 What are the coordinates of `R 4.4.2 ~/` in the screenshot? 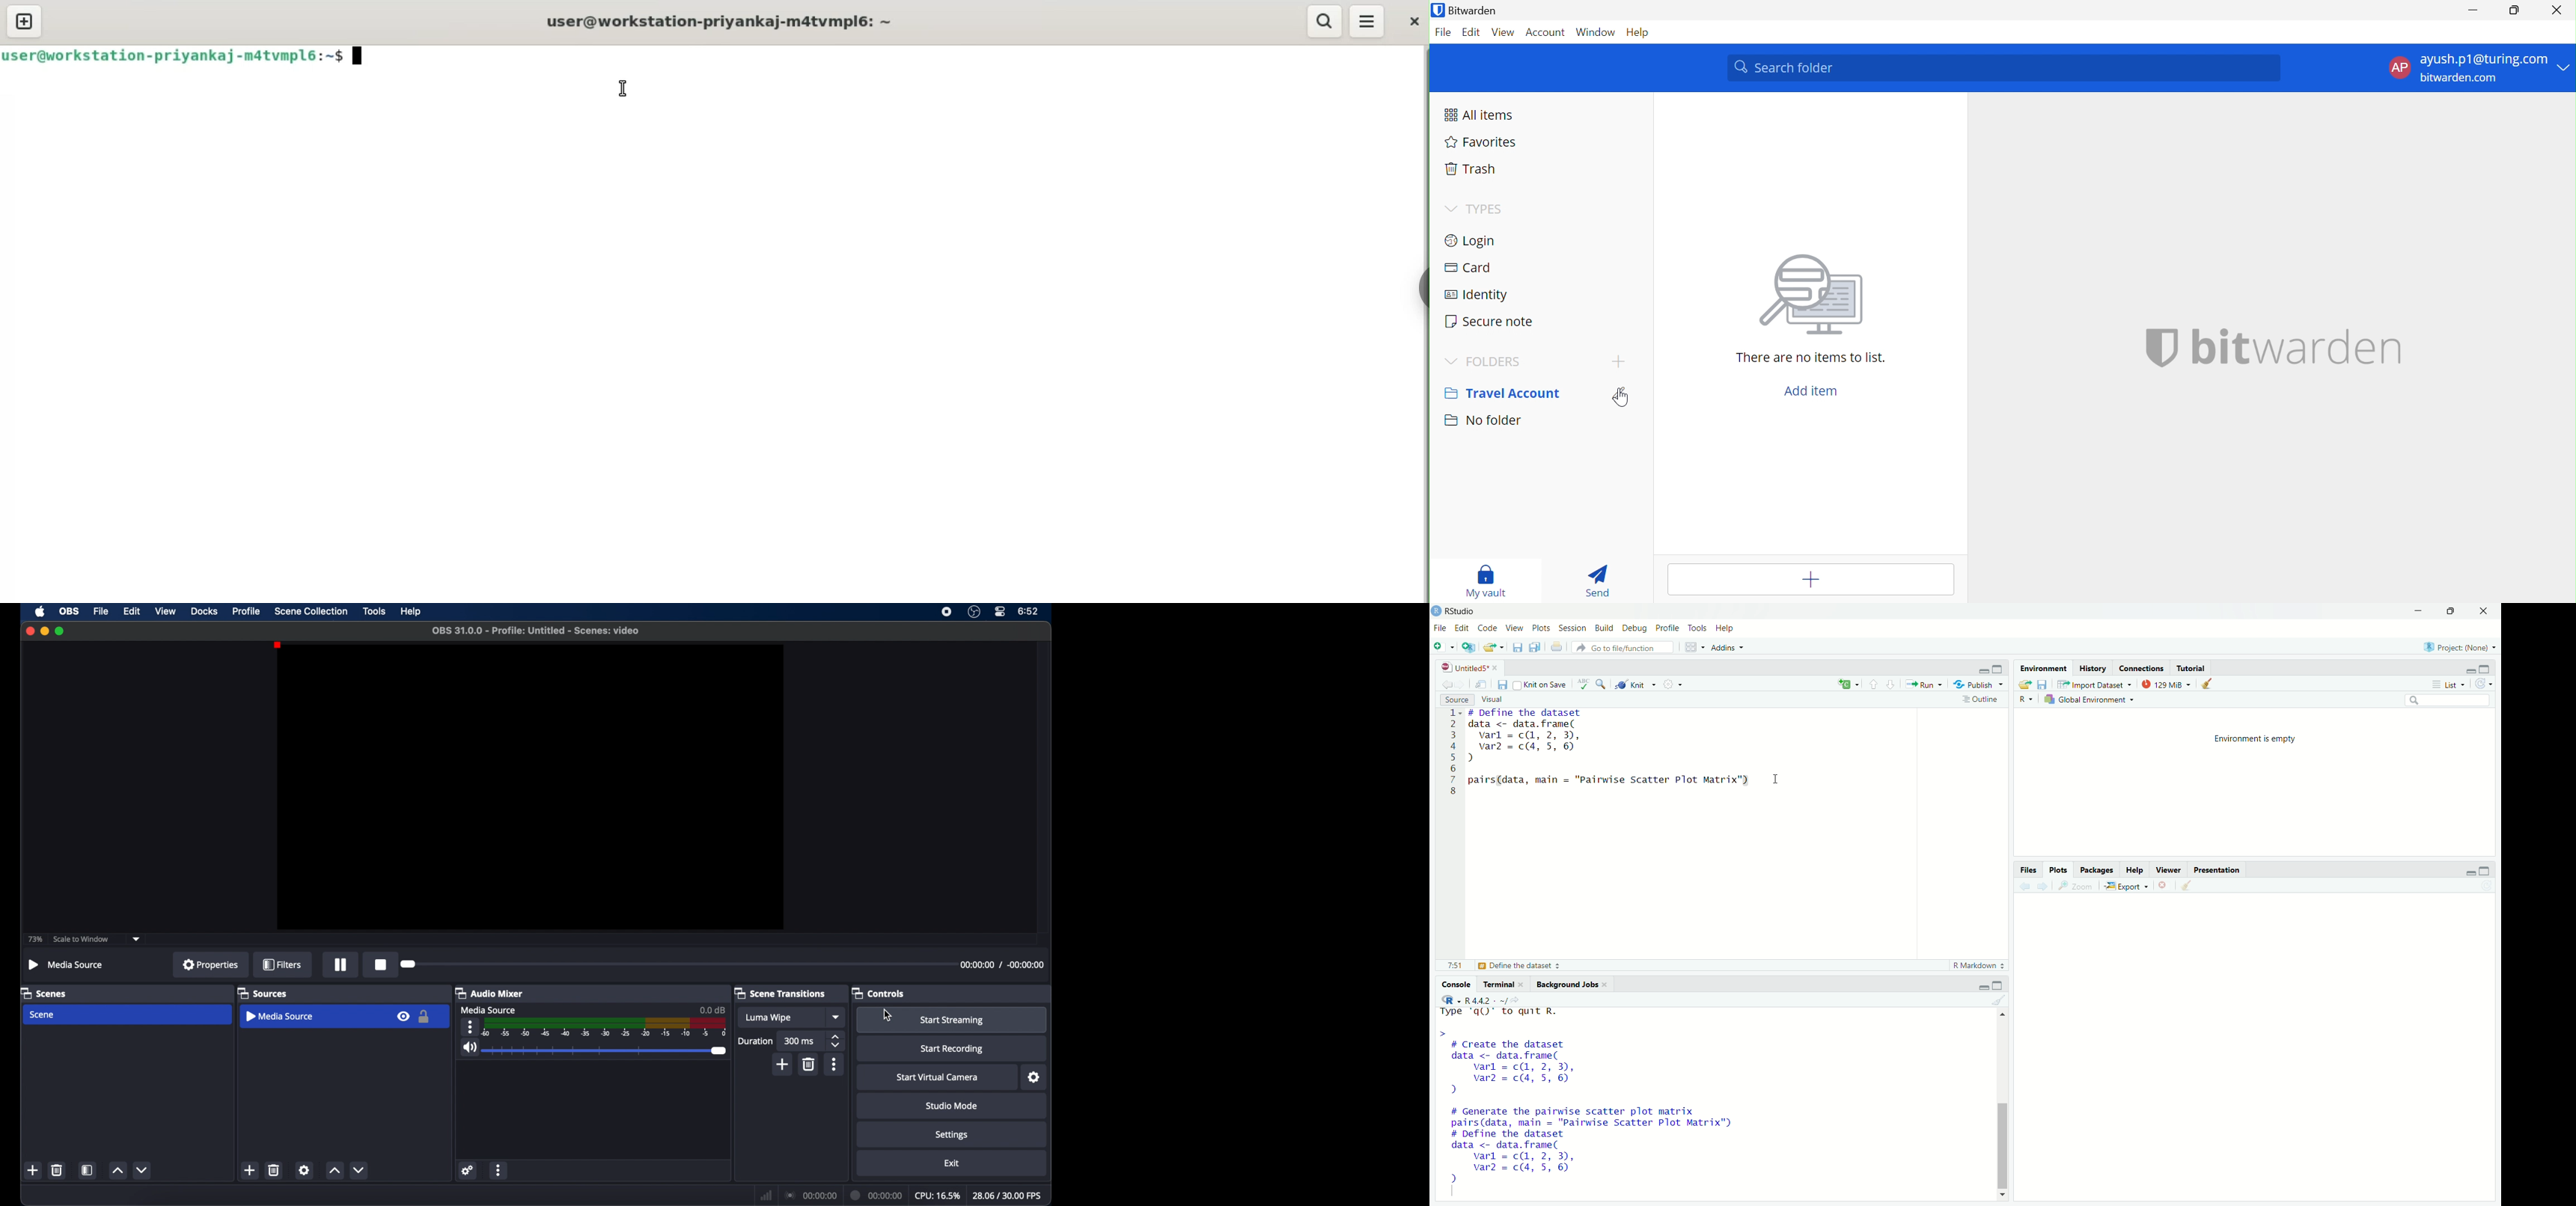 It's located at (1485, 999).